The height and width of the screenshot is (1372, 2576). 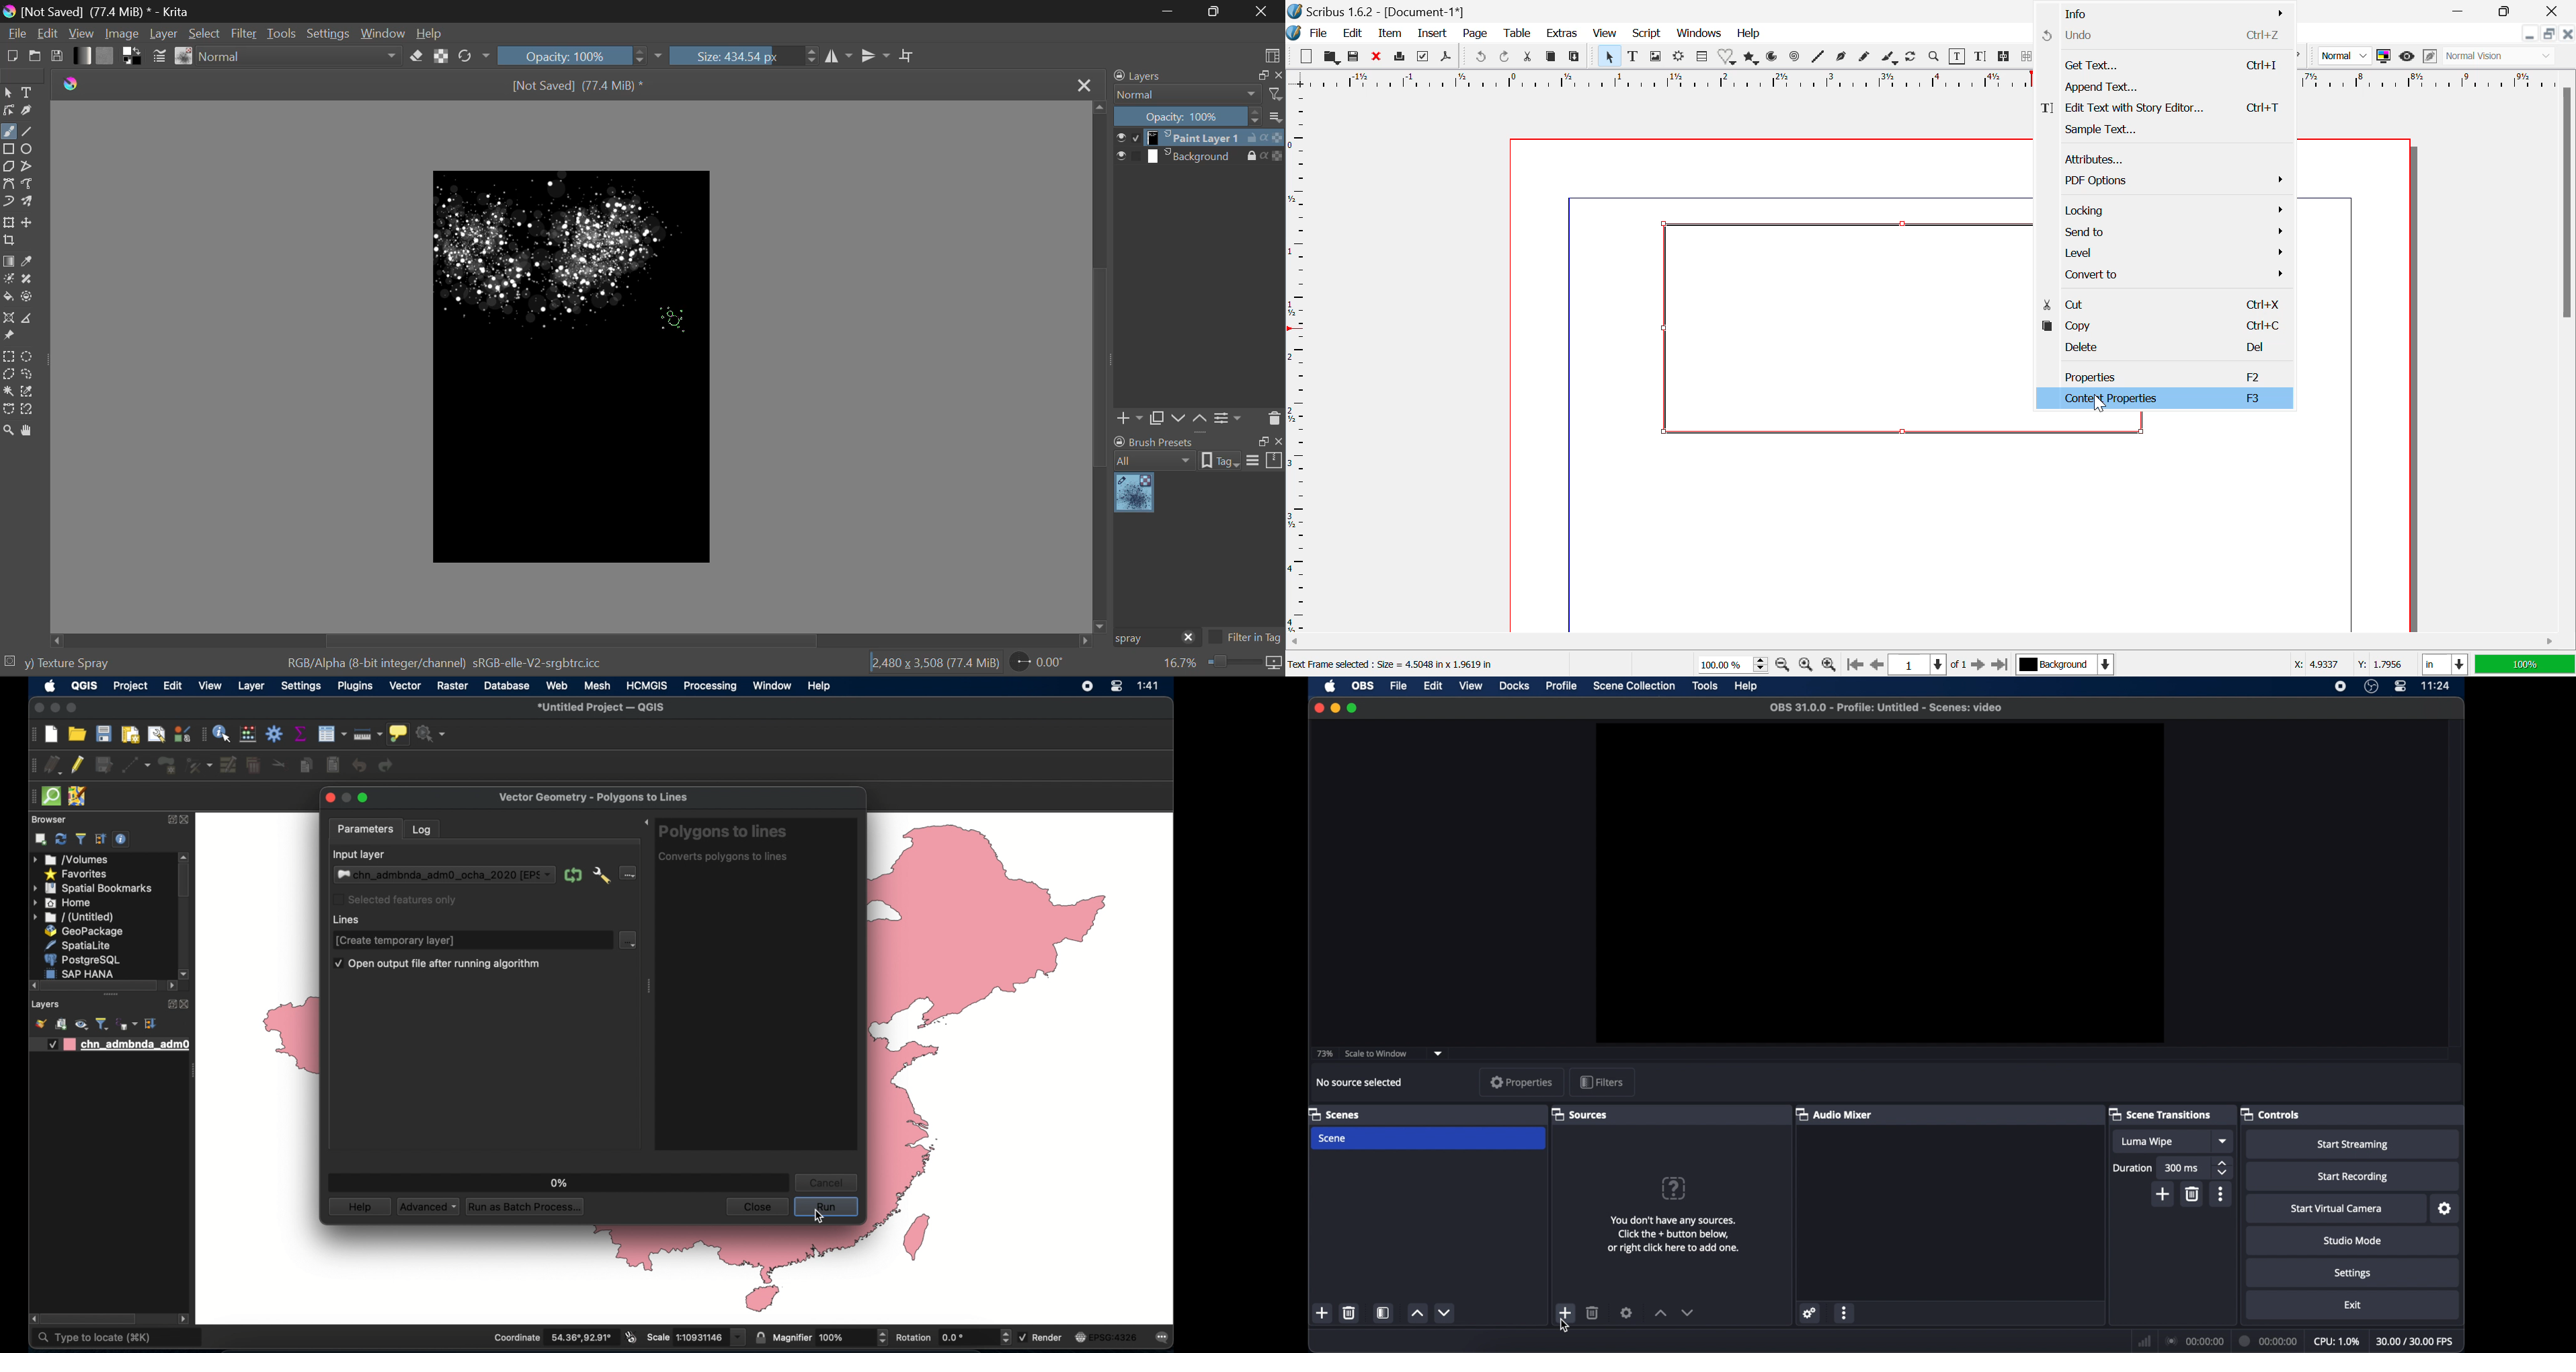 What do you see at coordinates (1886, 708) in the screenshot?
I see `file name` at bounding box center [1886, 708].